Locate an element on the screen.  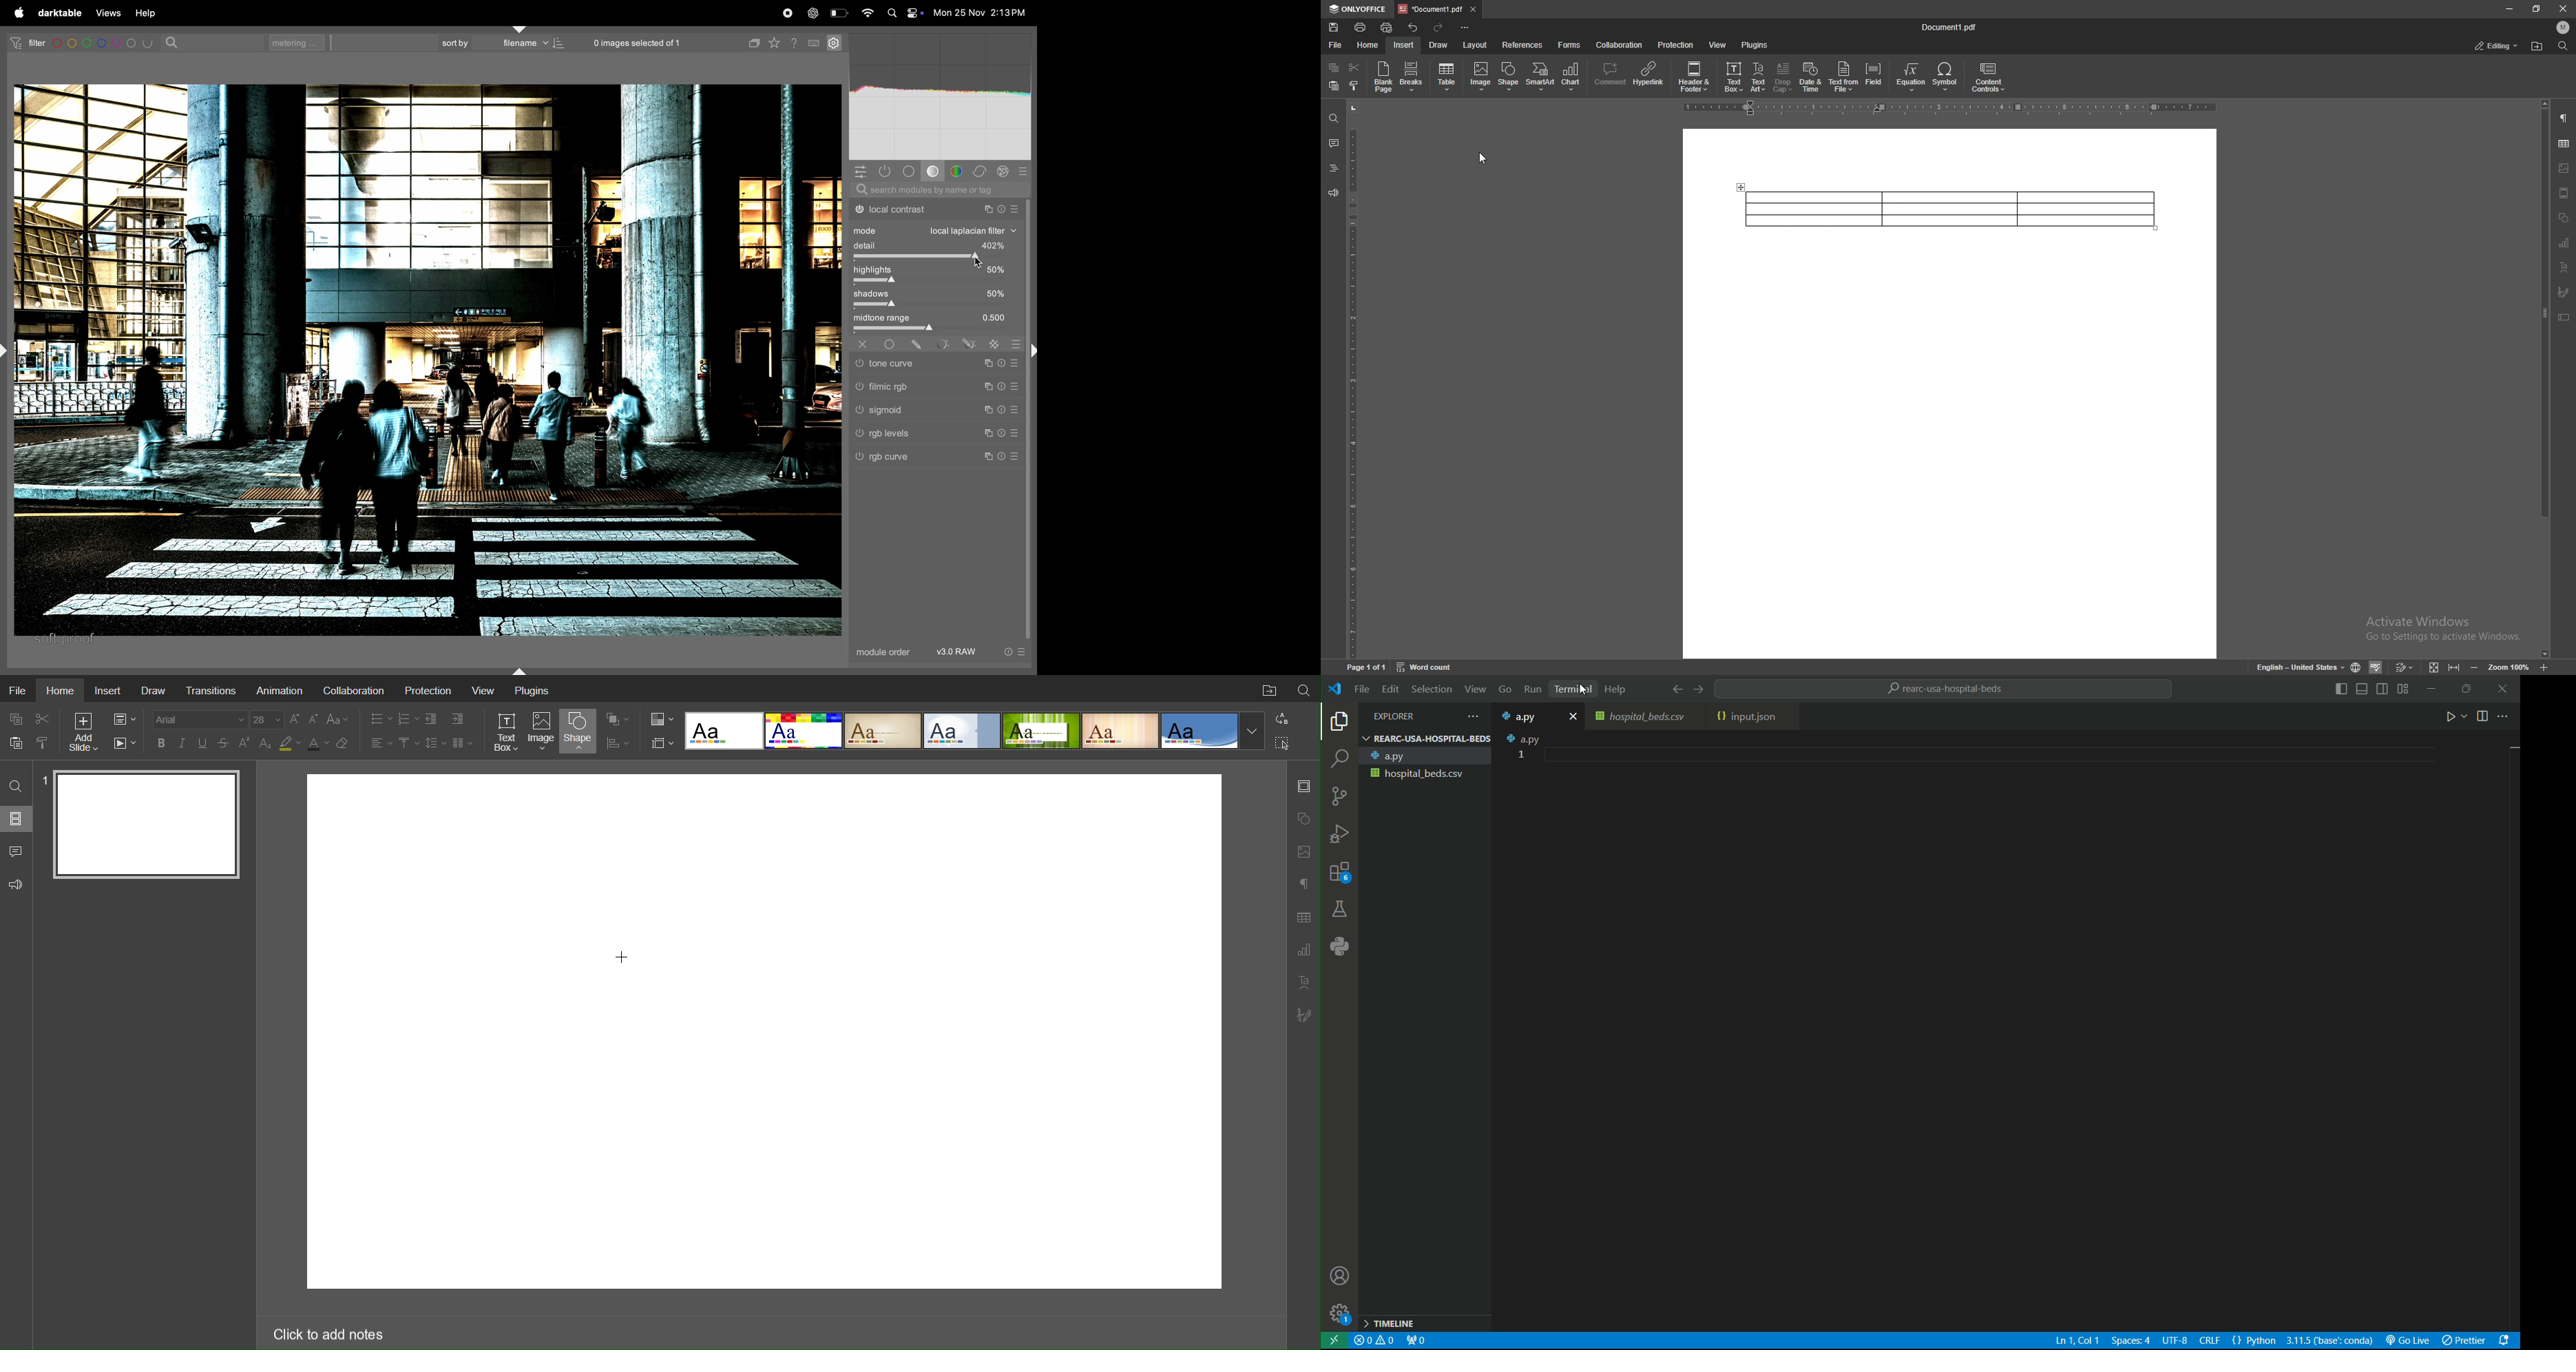
Paragraph Settings is located at coordinates (1303, 882).